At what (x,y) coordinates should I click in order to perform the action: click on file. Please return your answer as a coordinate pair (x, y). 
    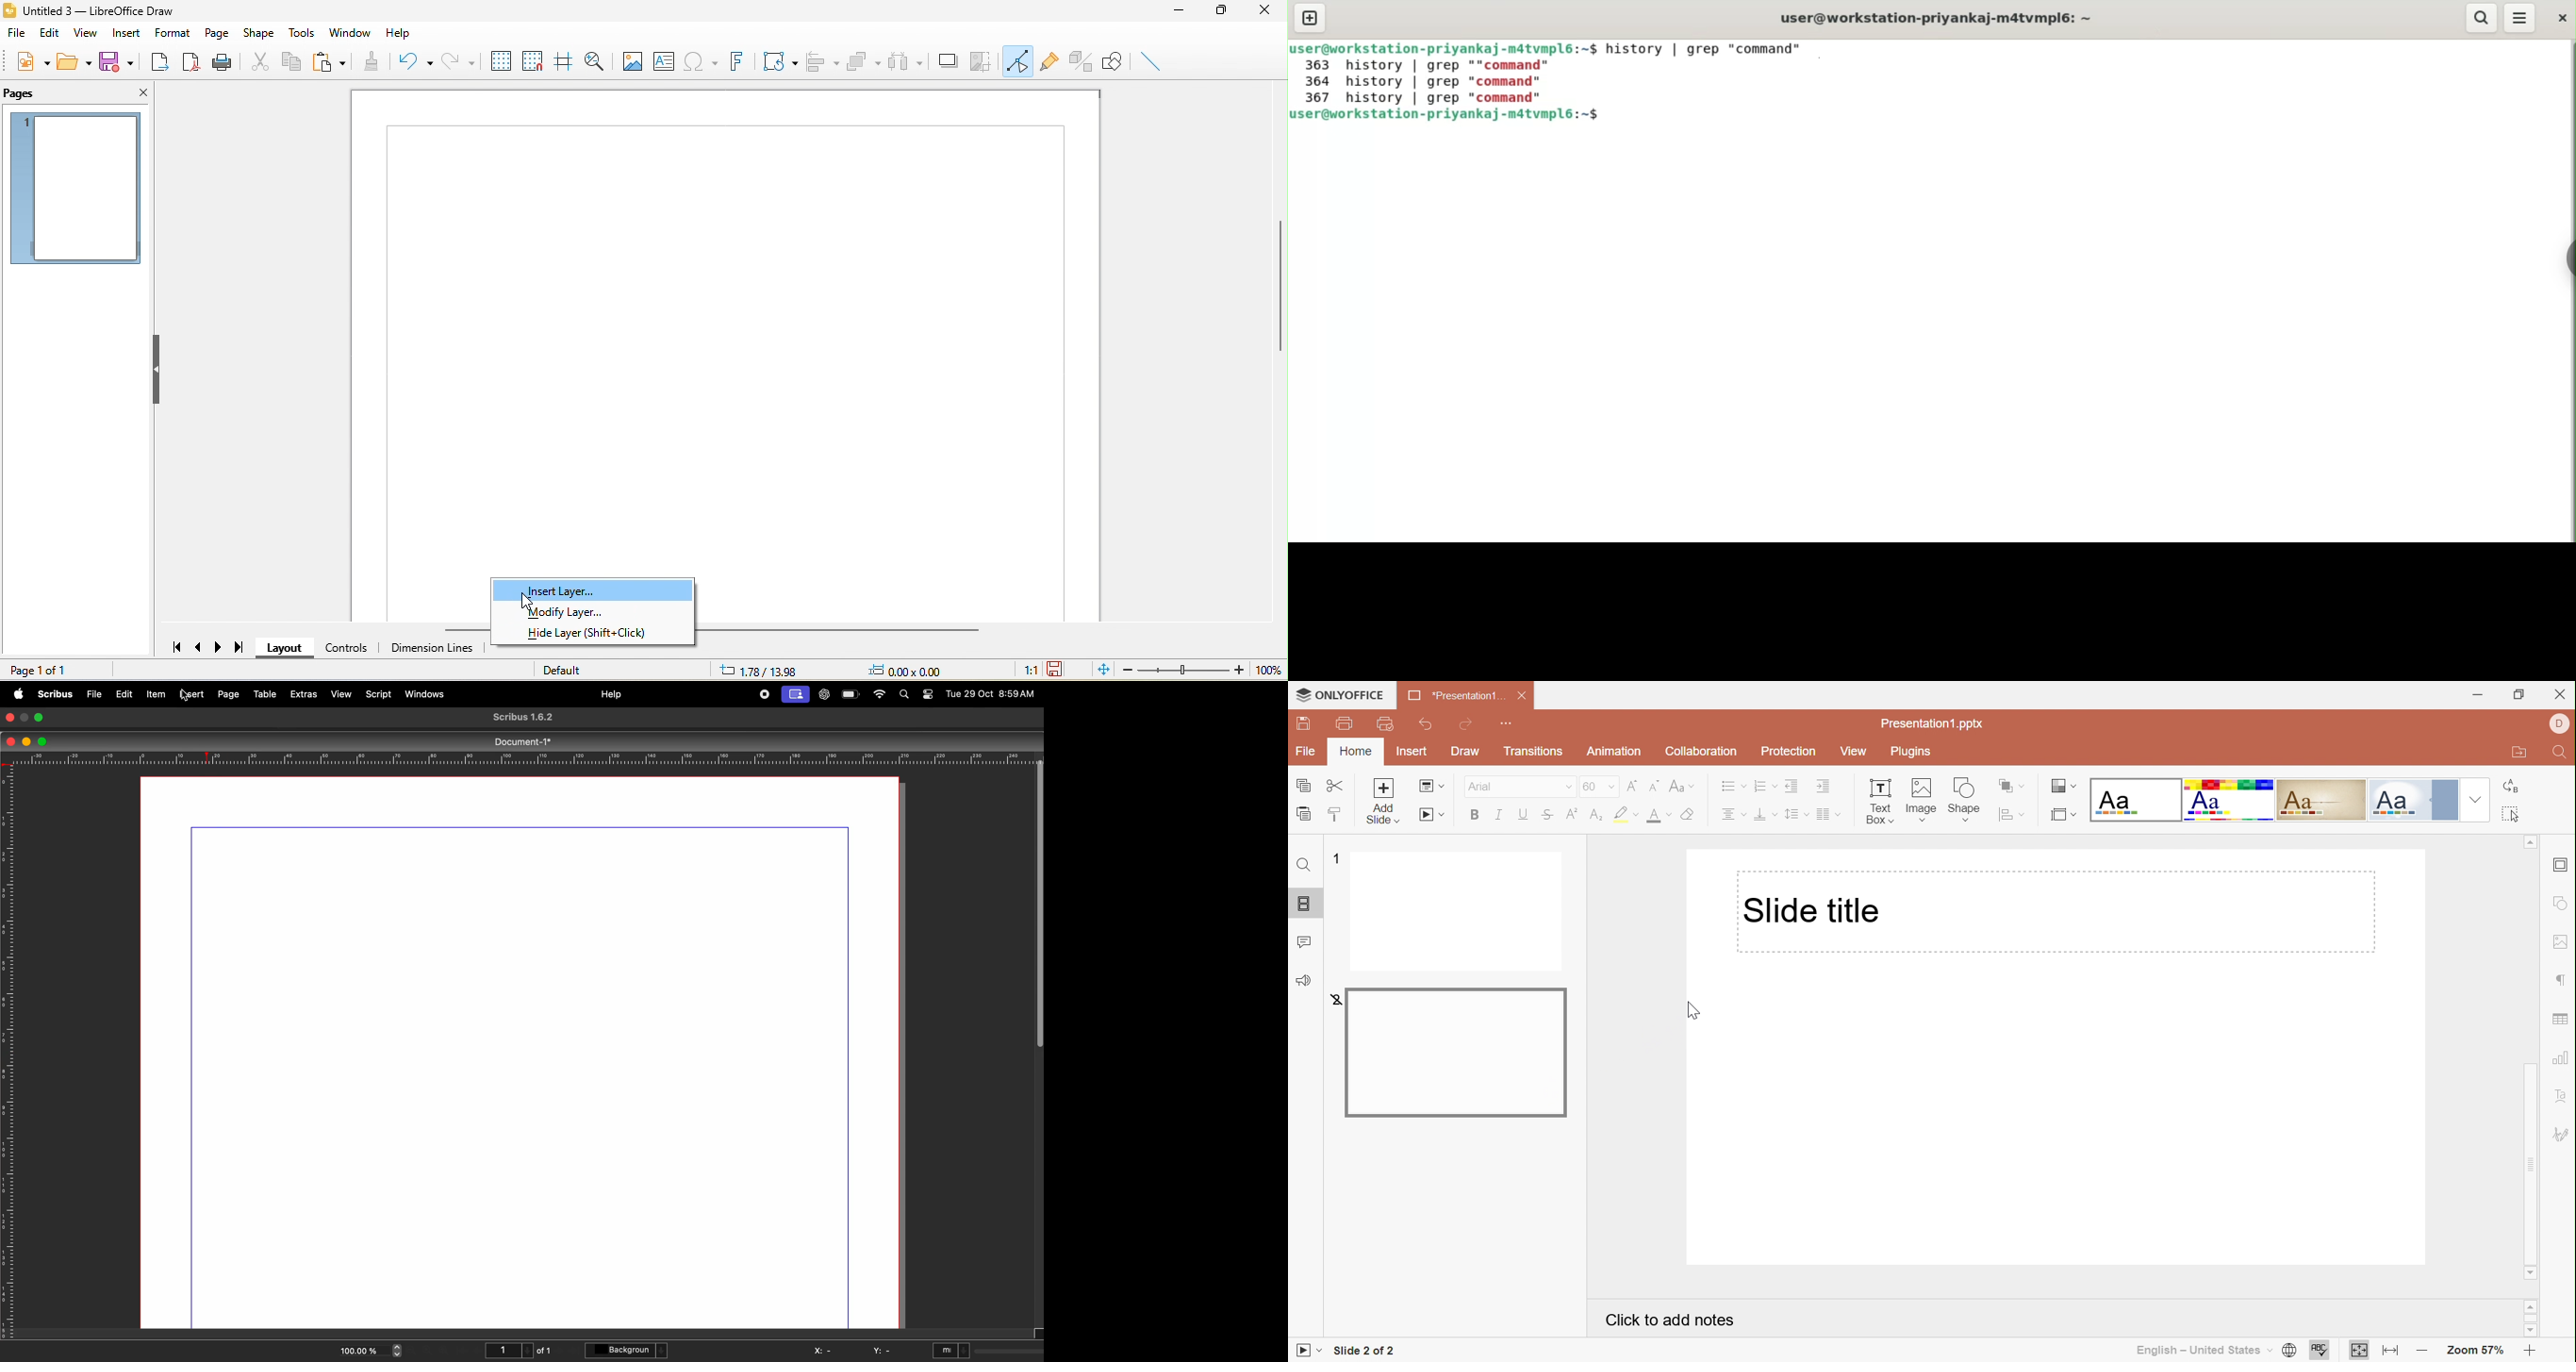
    Looking at the image, I should click on (92, 693).